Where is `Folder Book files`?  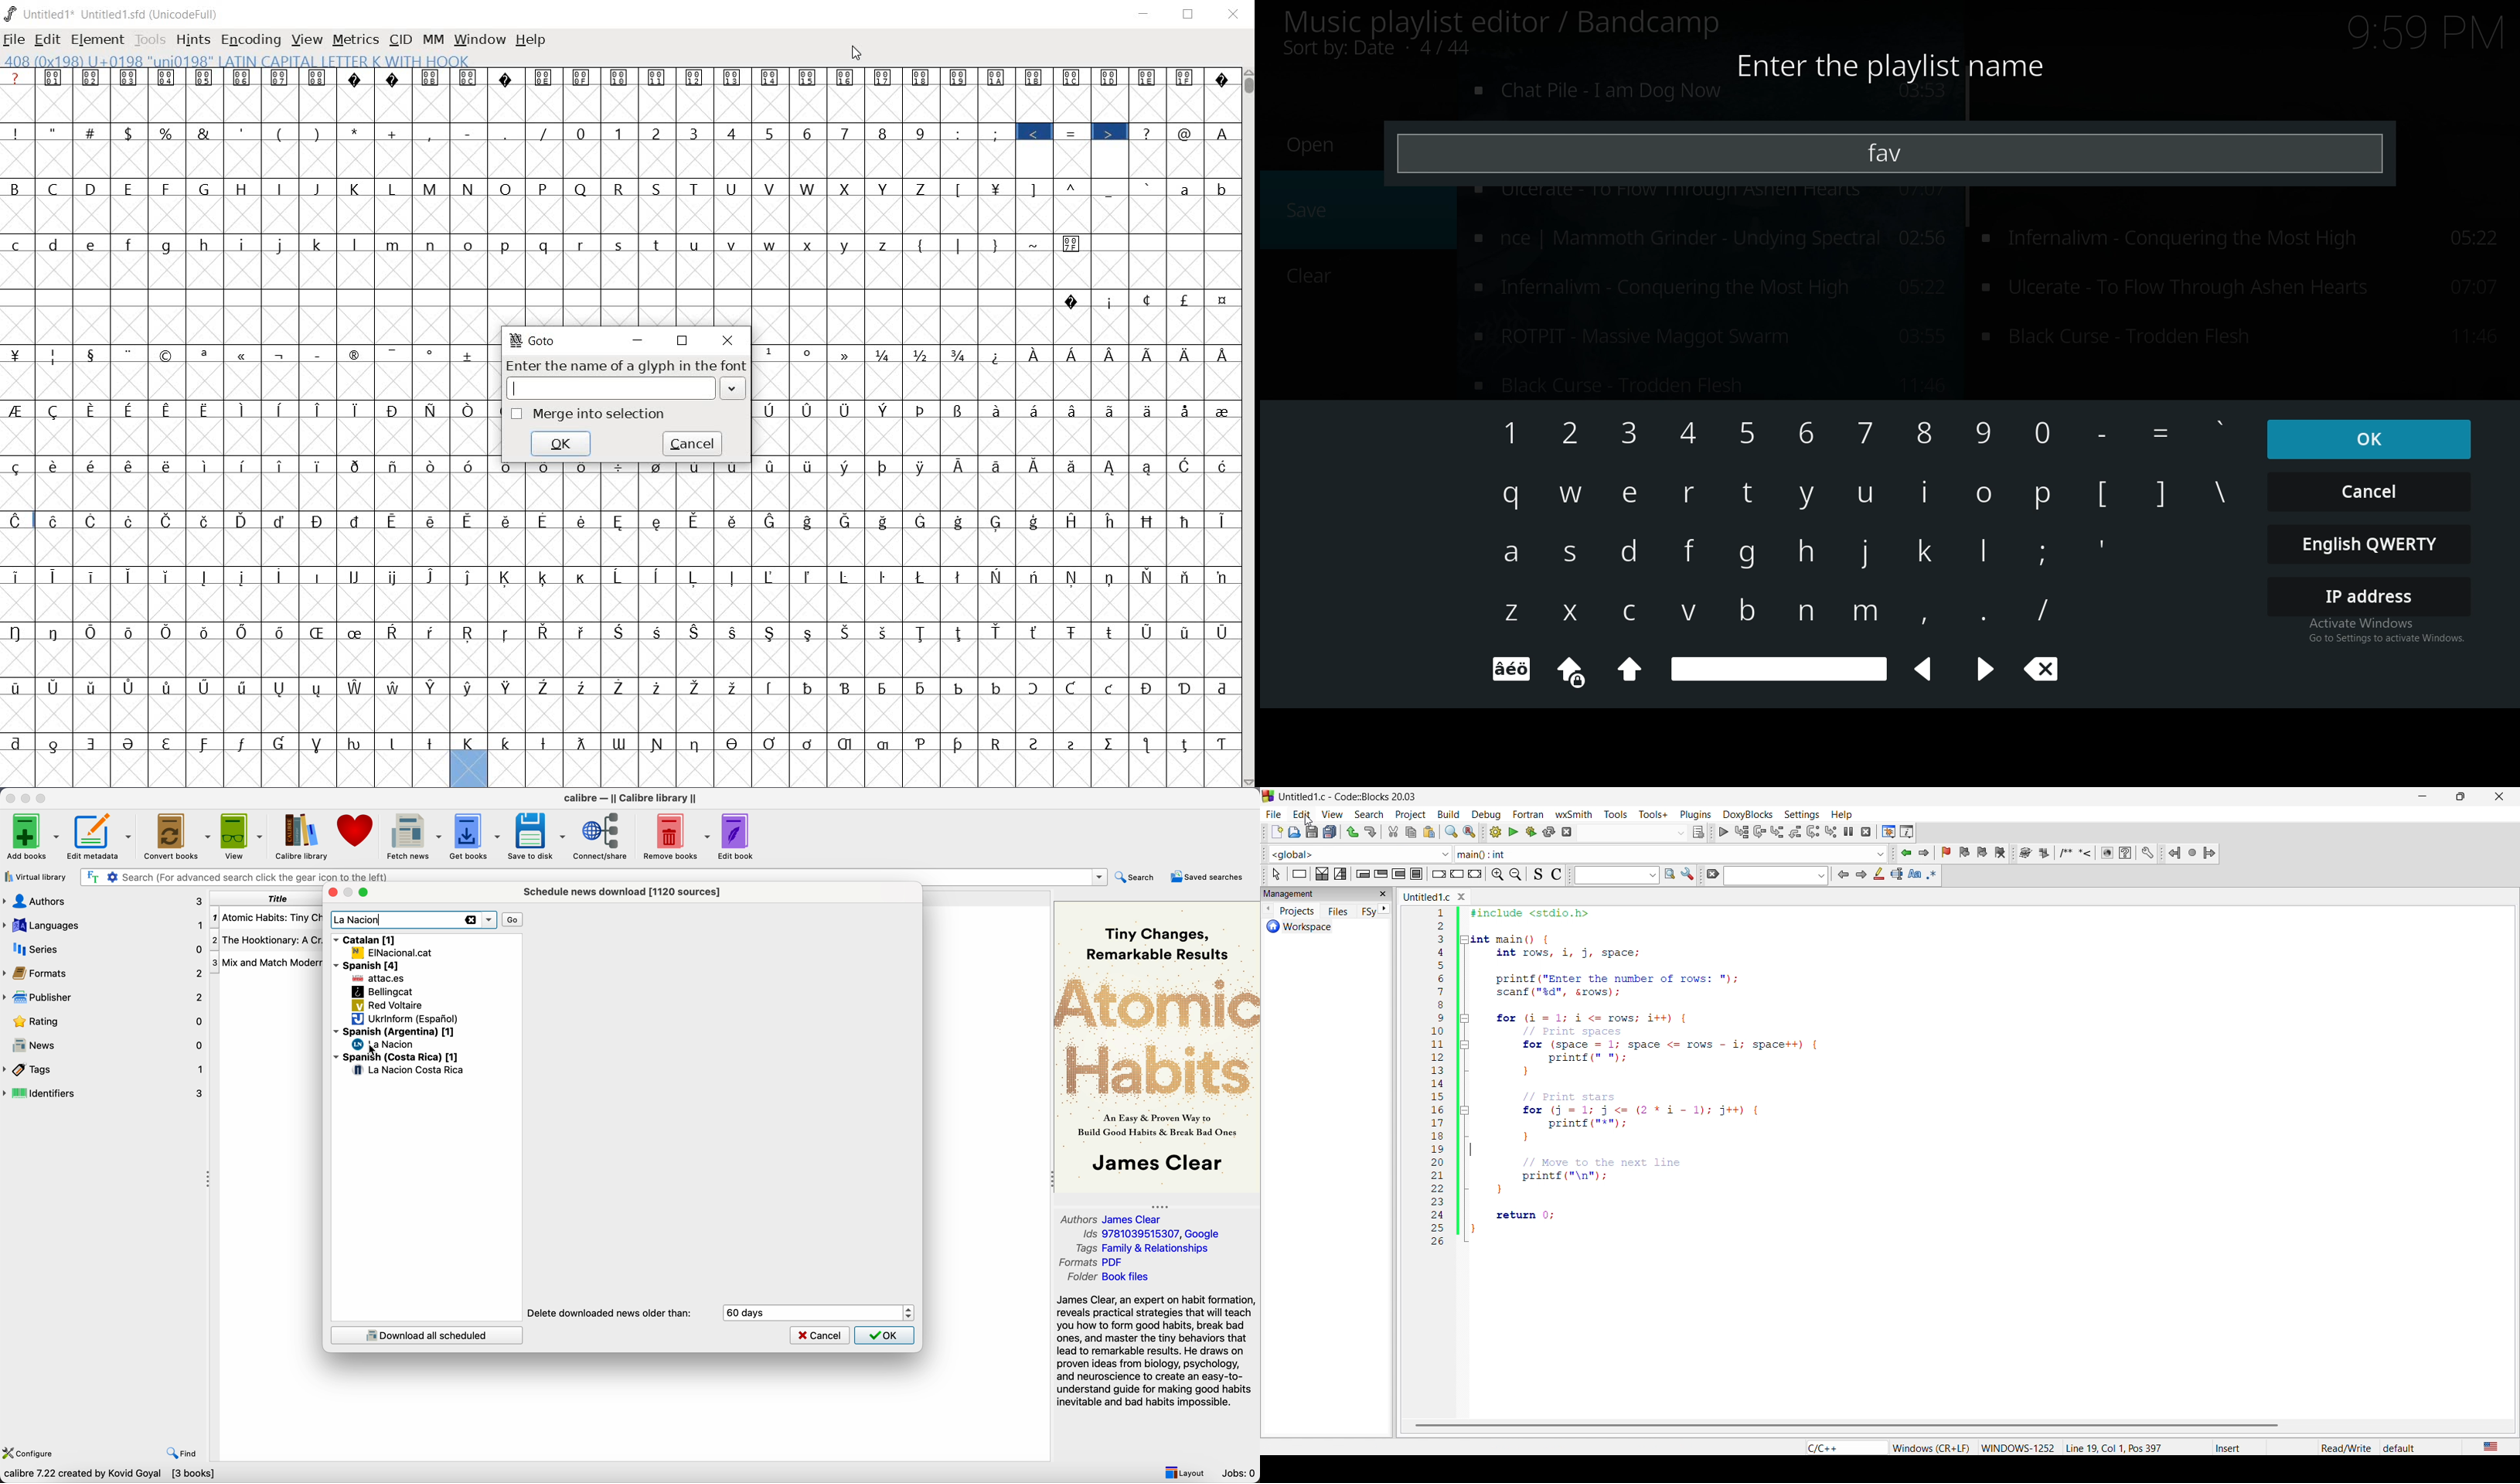 Folder Book files is located at coordinates (1108, 1277).